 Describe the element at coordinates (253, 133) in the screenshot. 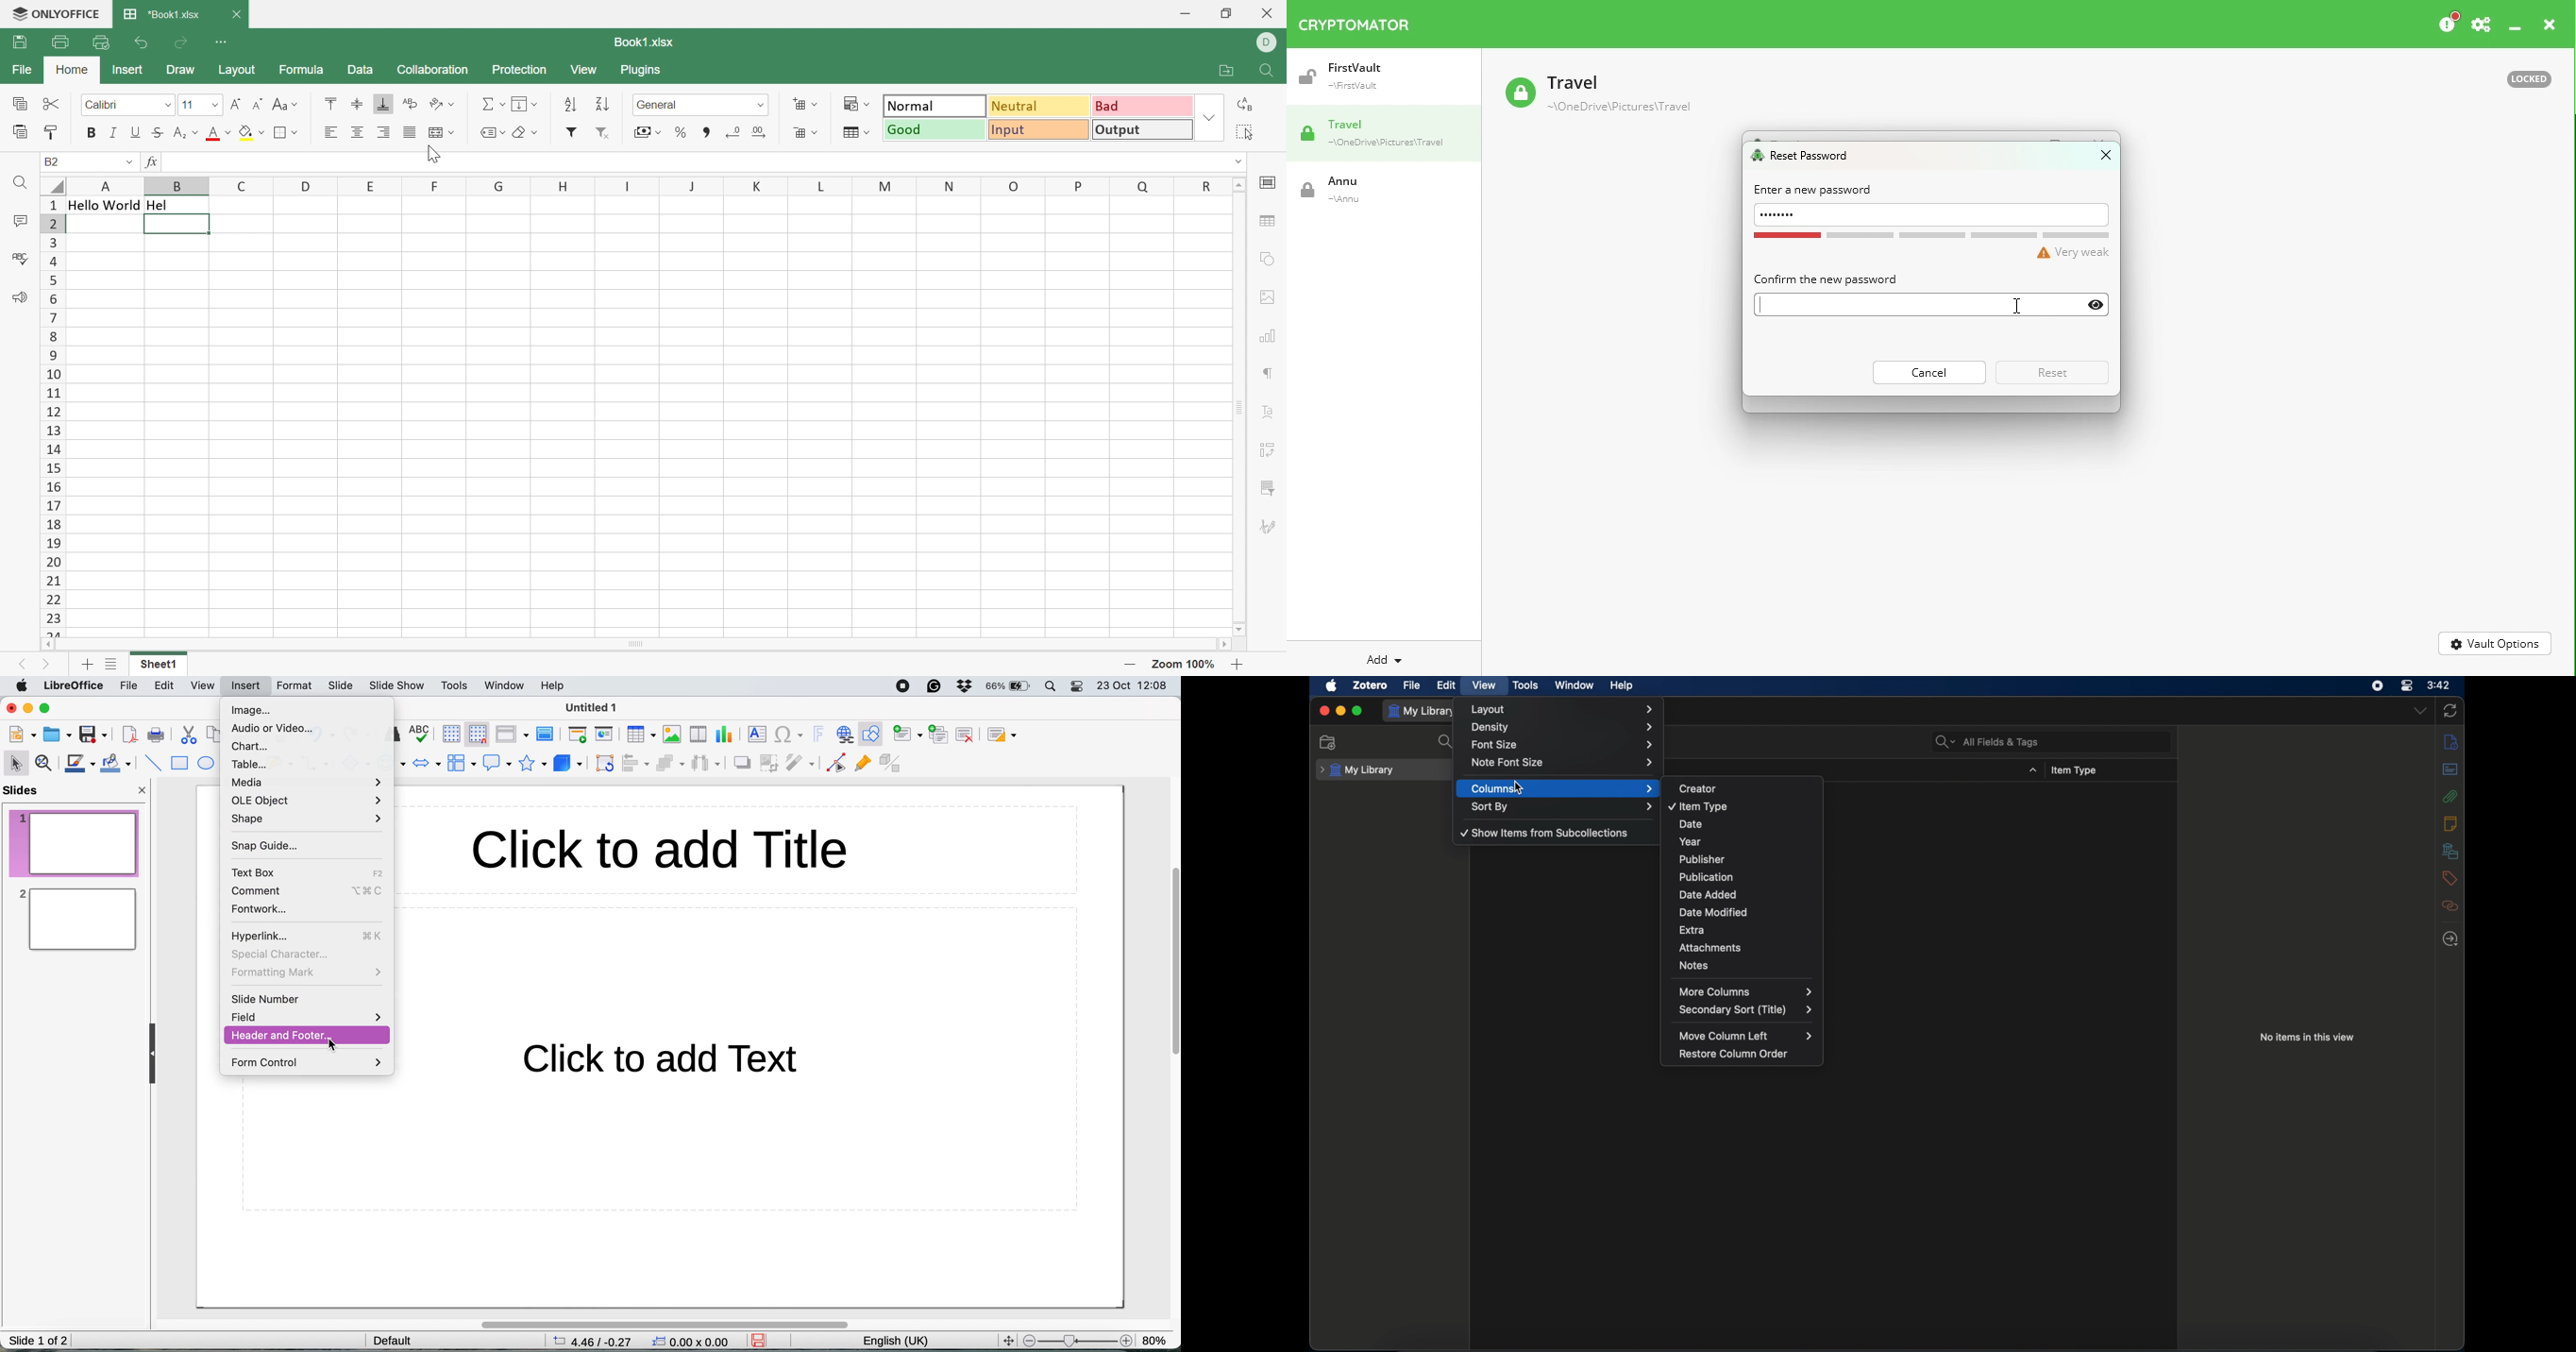

I see `Fill color` at that location.